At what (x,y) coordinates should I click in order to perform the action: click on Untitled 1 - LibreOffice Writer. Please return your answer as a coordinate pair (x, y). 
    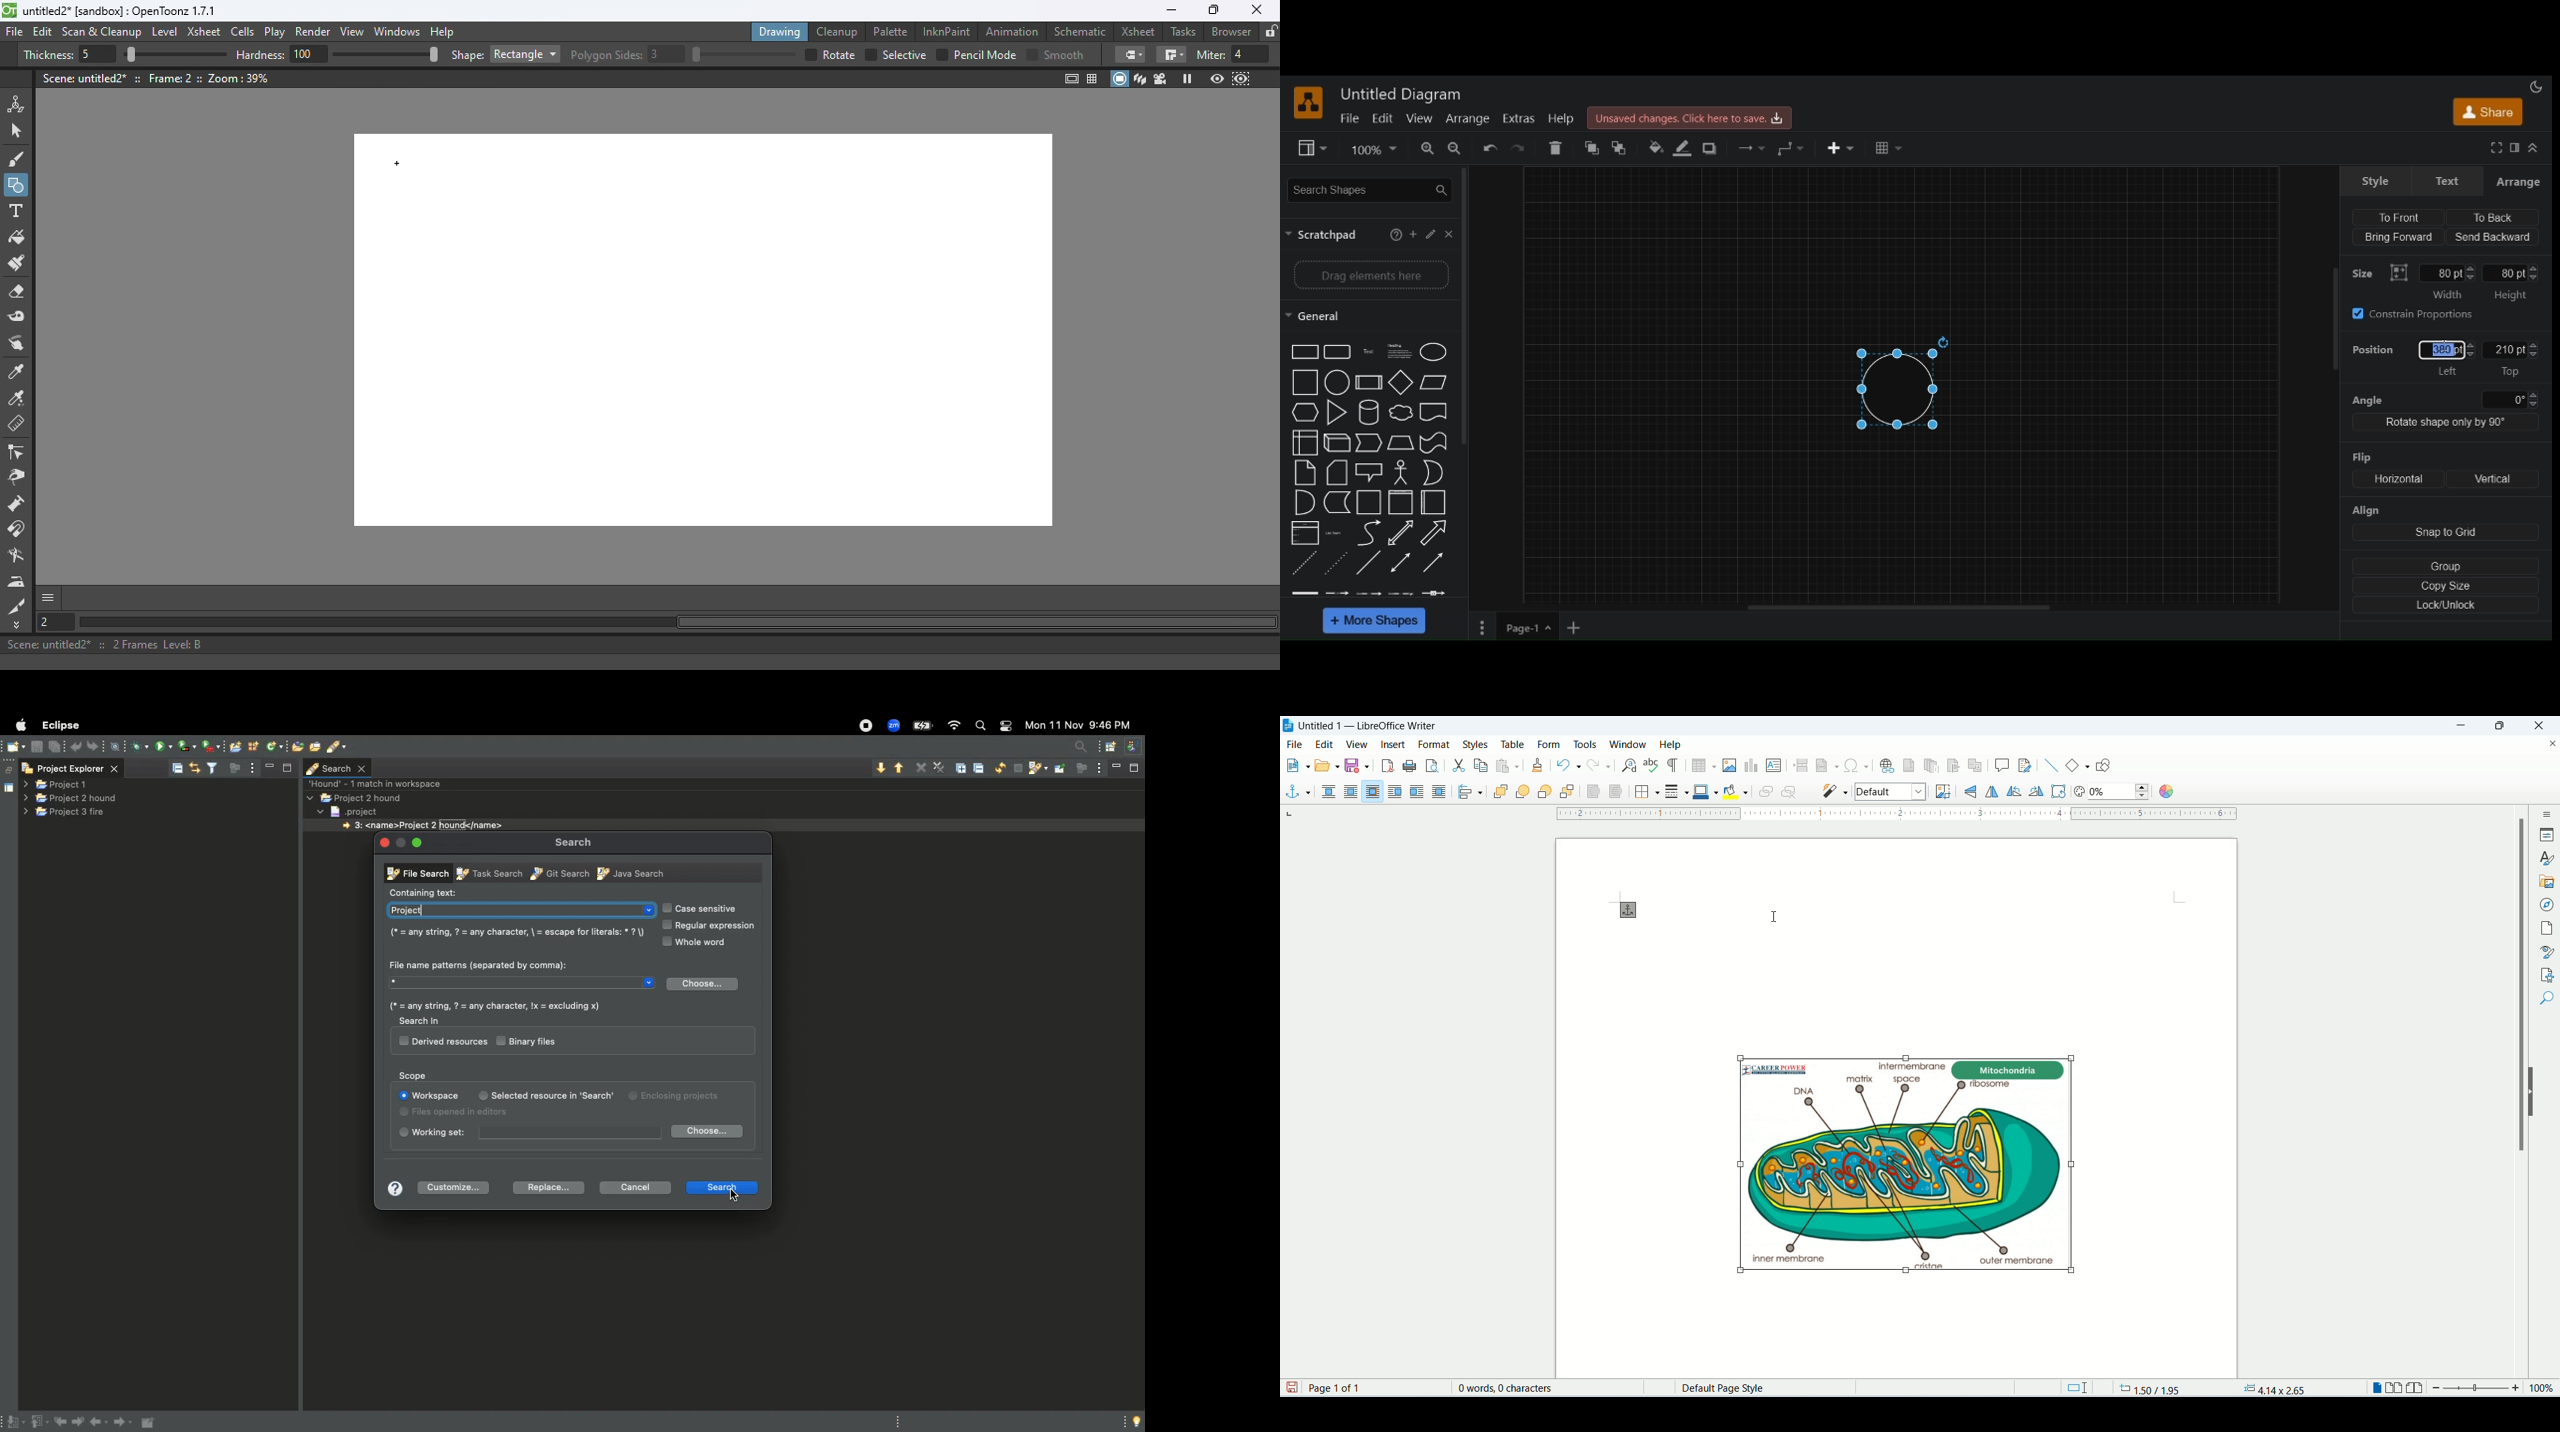
    Looking at the image, I should click on (1379, 725).